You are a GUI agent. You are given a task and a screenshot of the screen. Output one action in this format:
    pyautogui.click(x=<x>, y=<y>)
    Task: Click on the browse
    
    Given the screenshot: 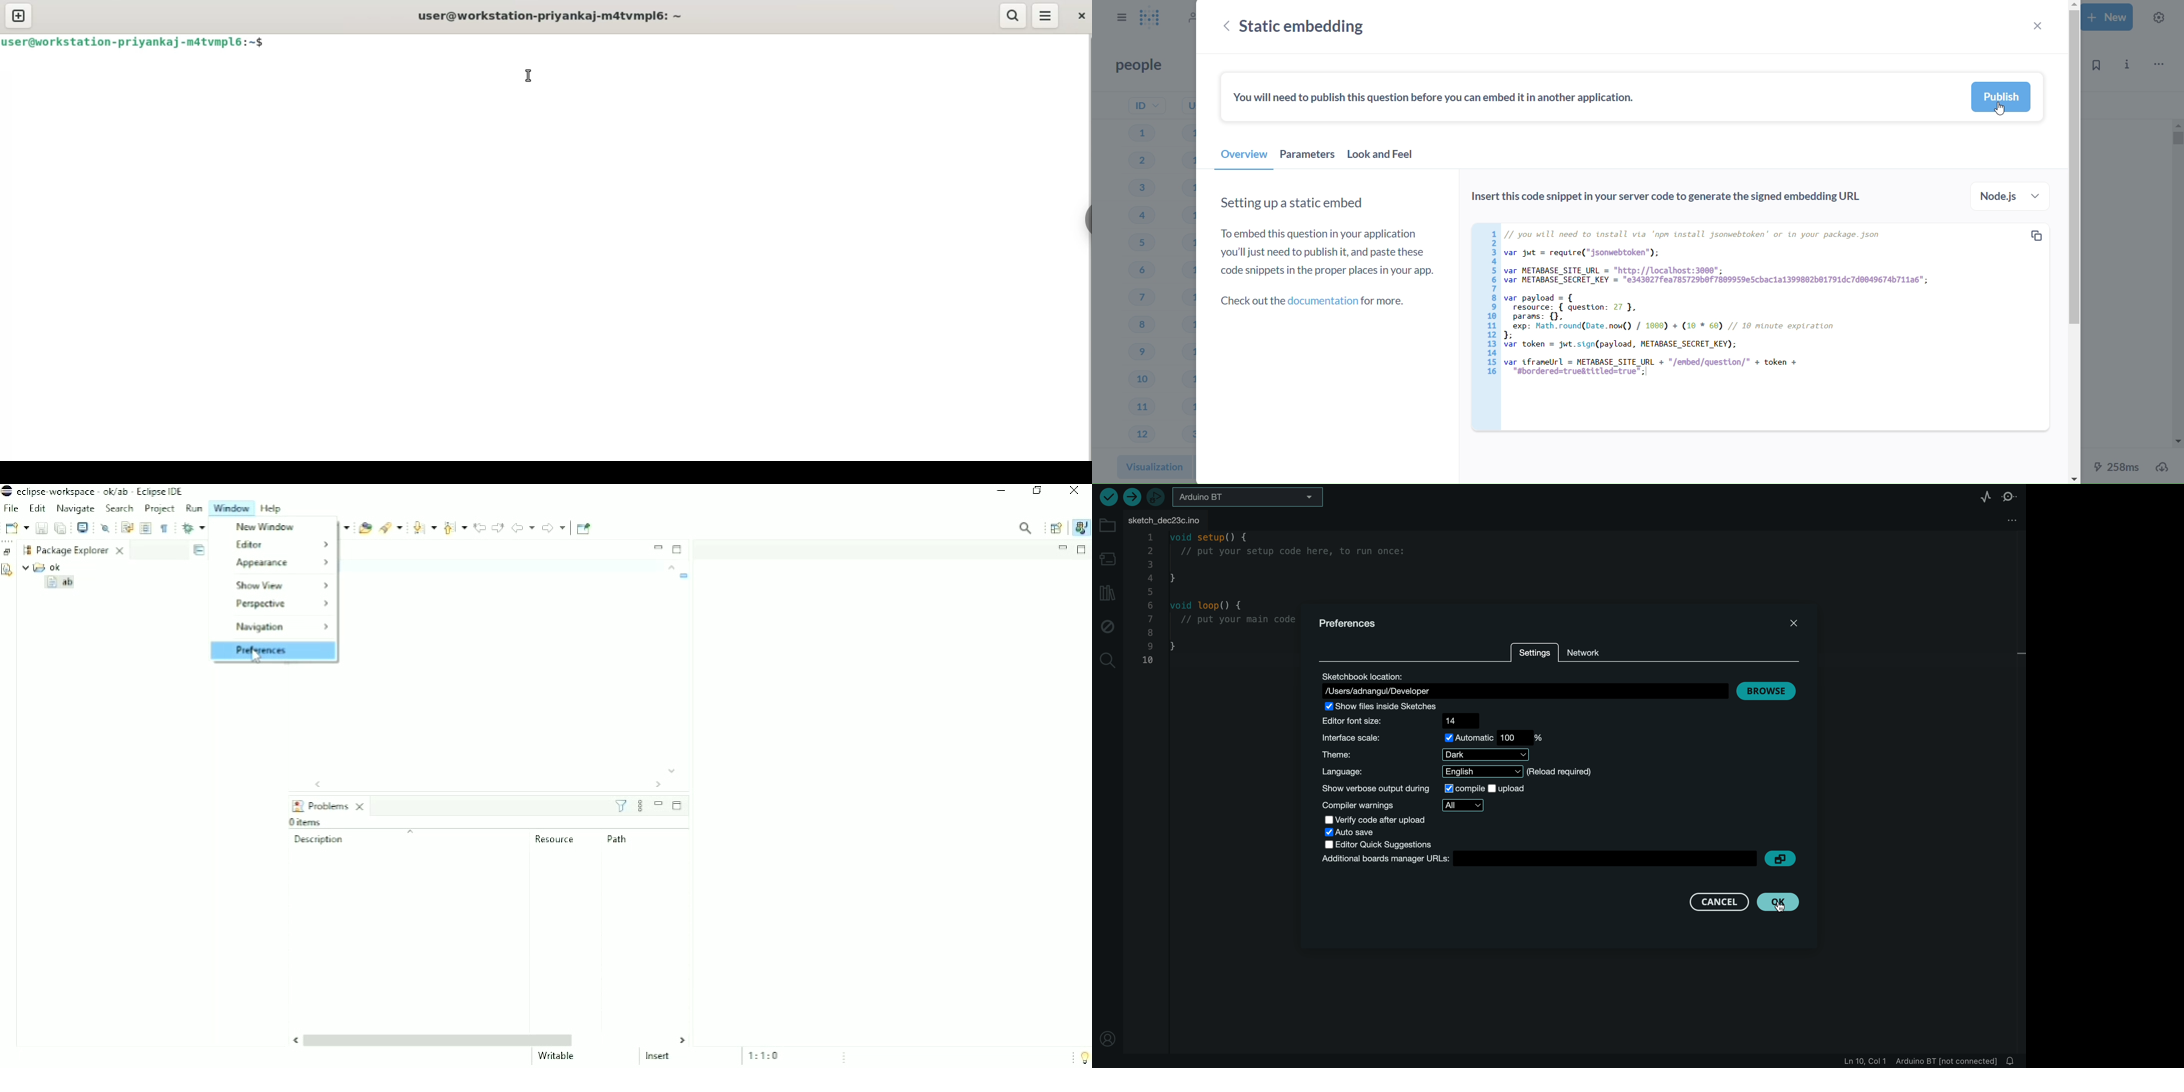 What is the action you would take?
    pyautogui.click(x=1768, y=689)
    